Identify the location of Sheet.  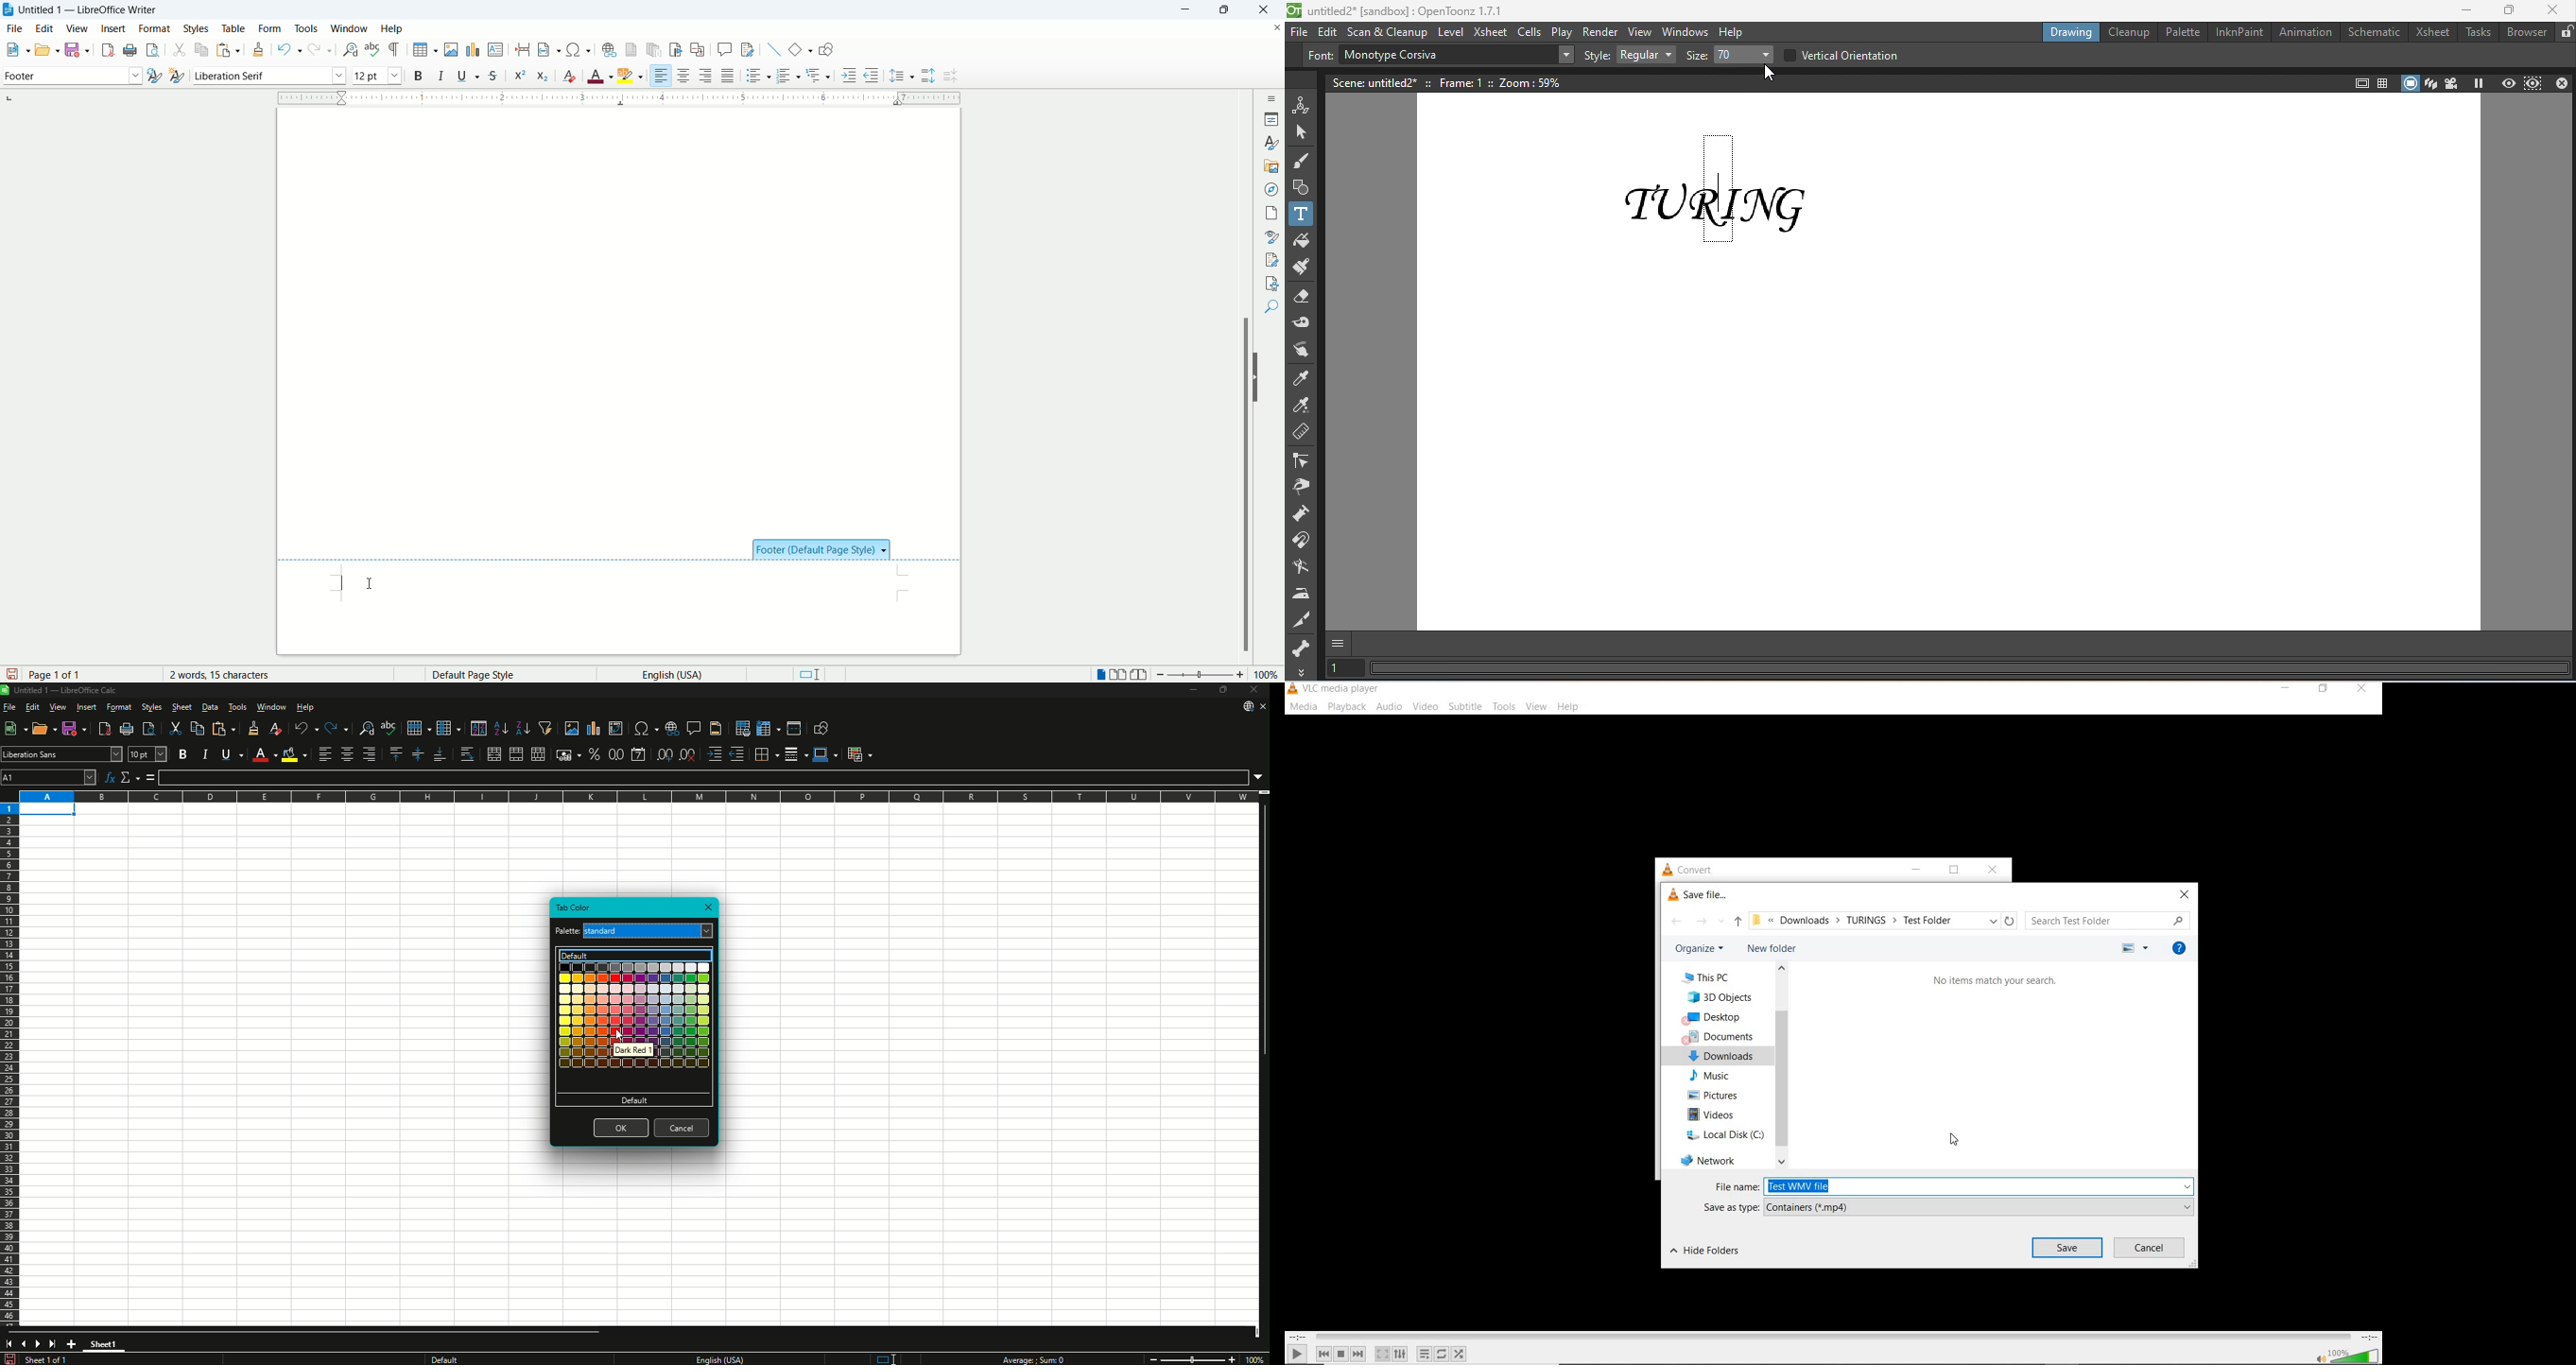
(183, 706).